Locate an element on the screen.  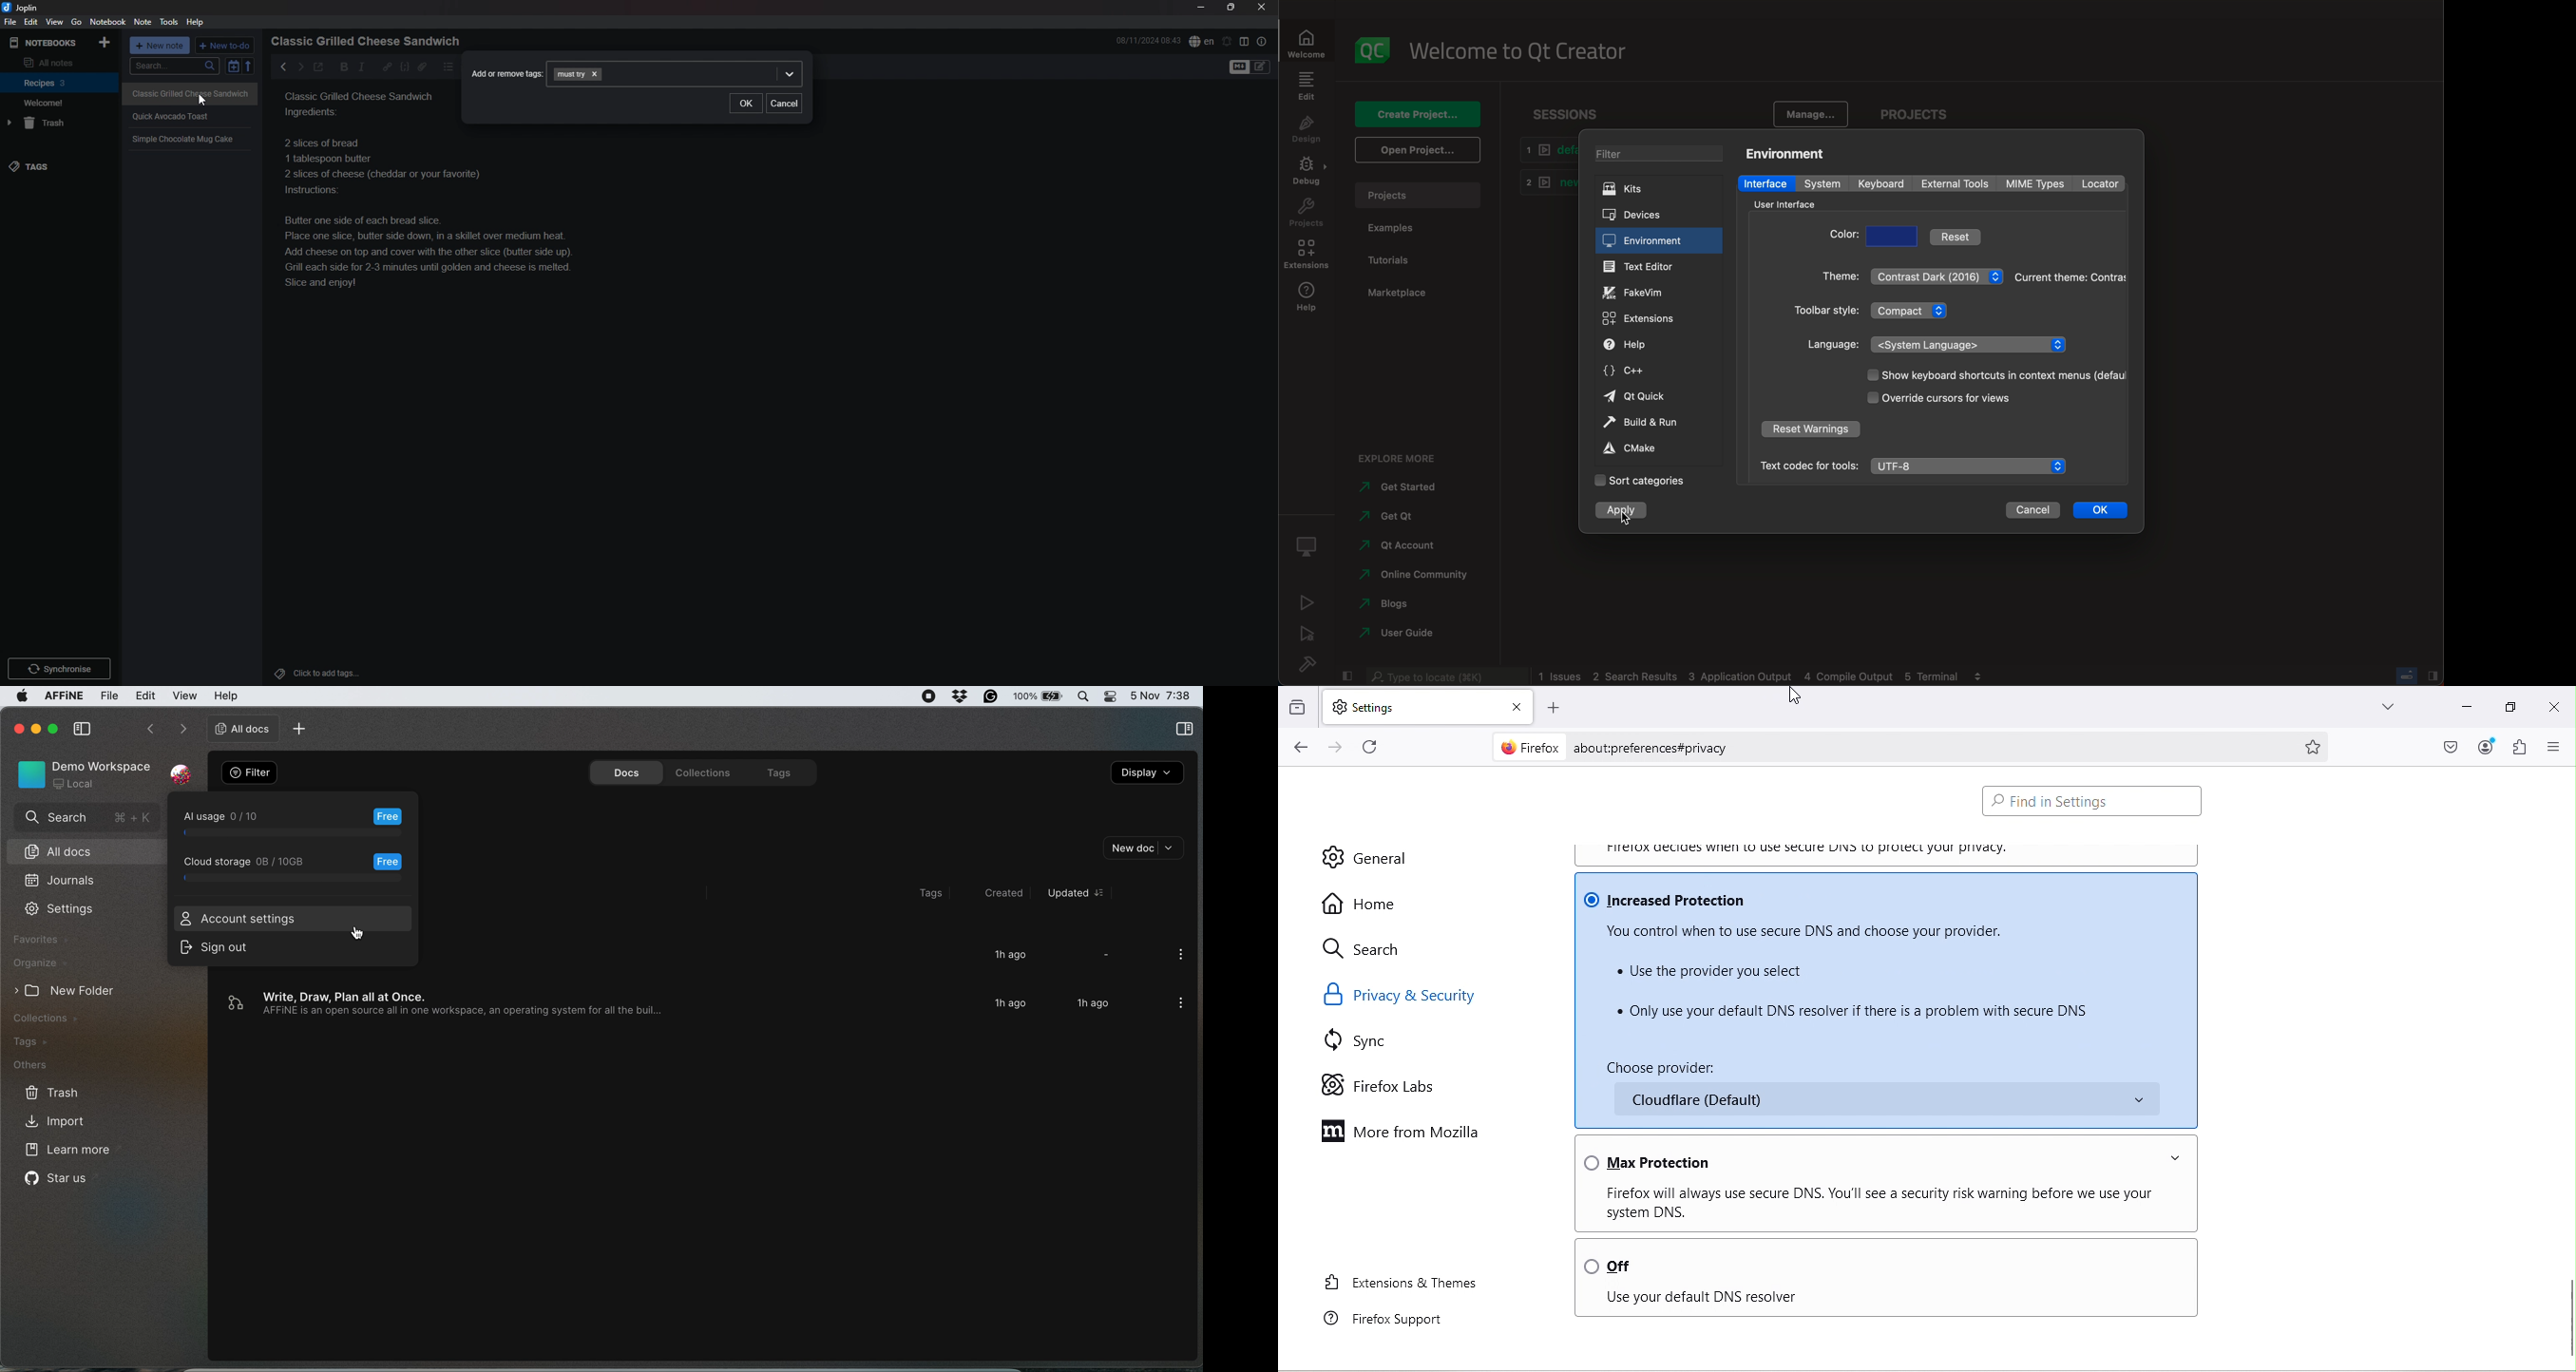
Simple chocolate mug cake is located at coordinates (362, 126).